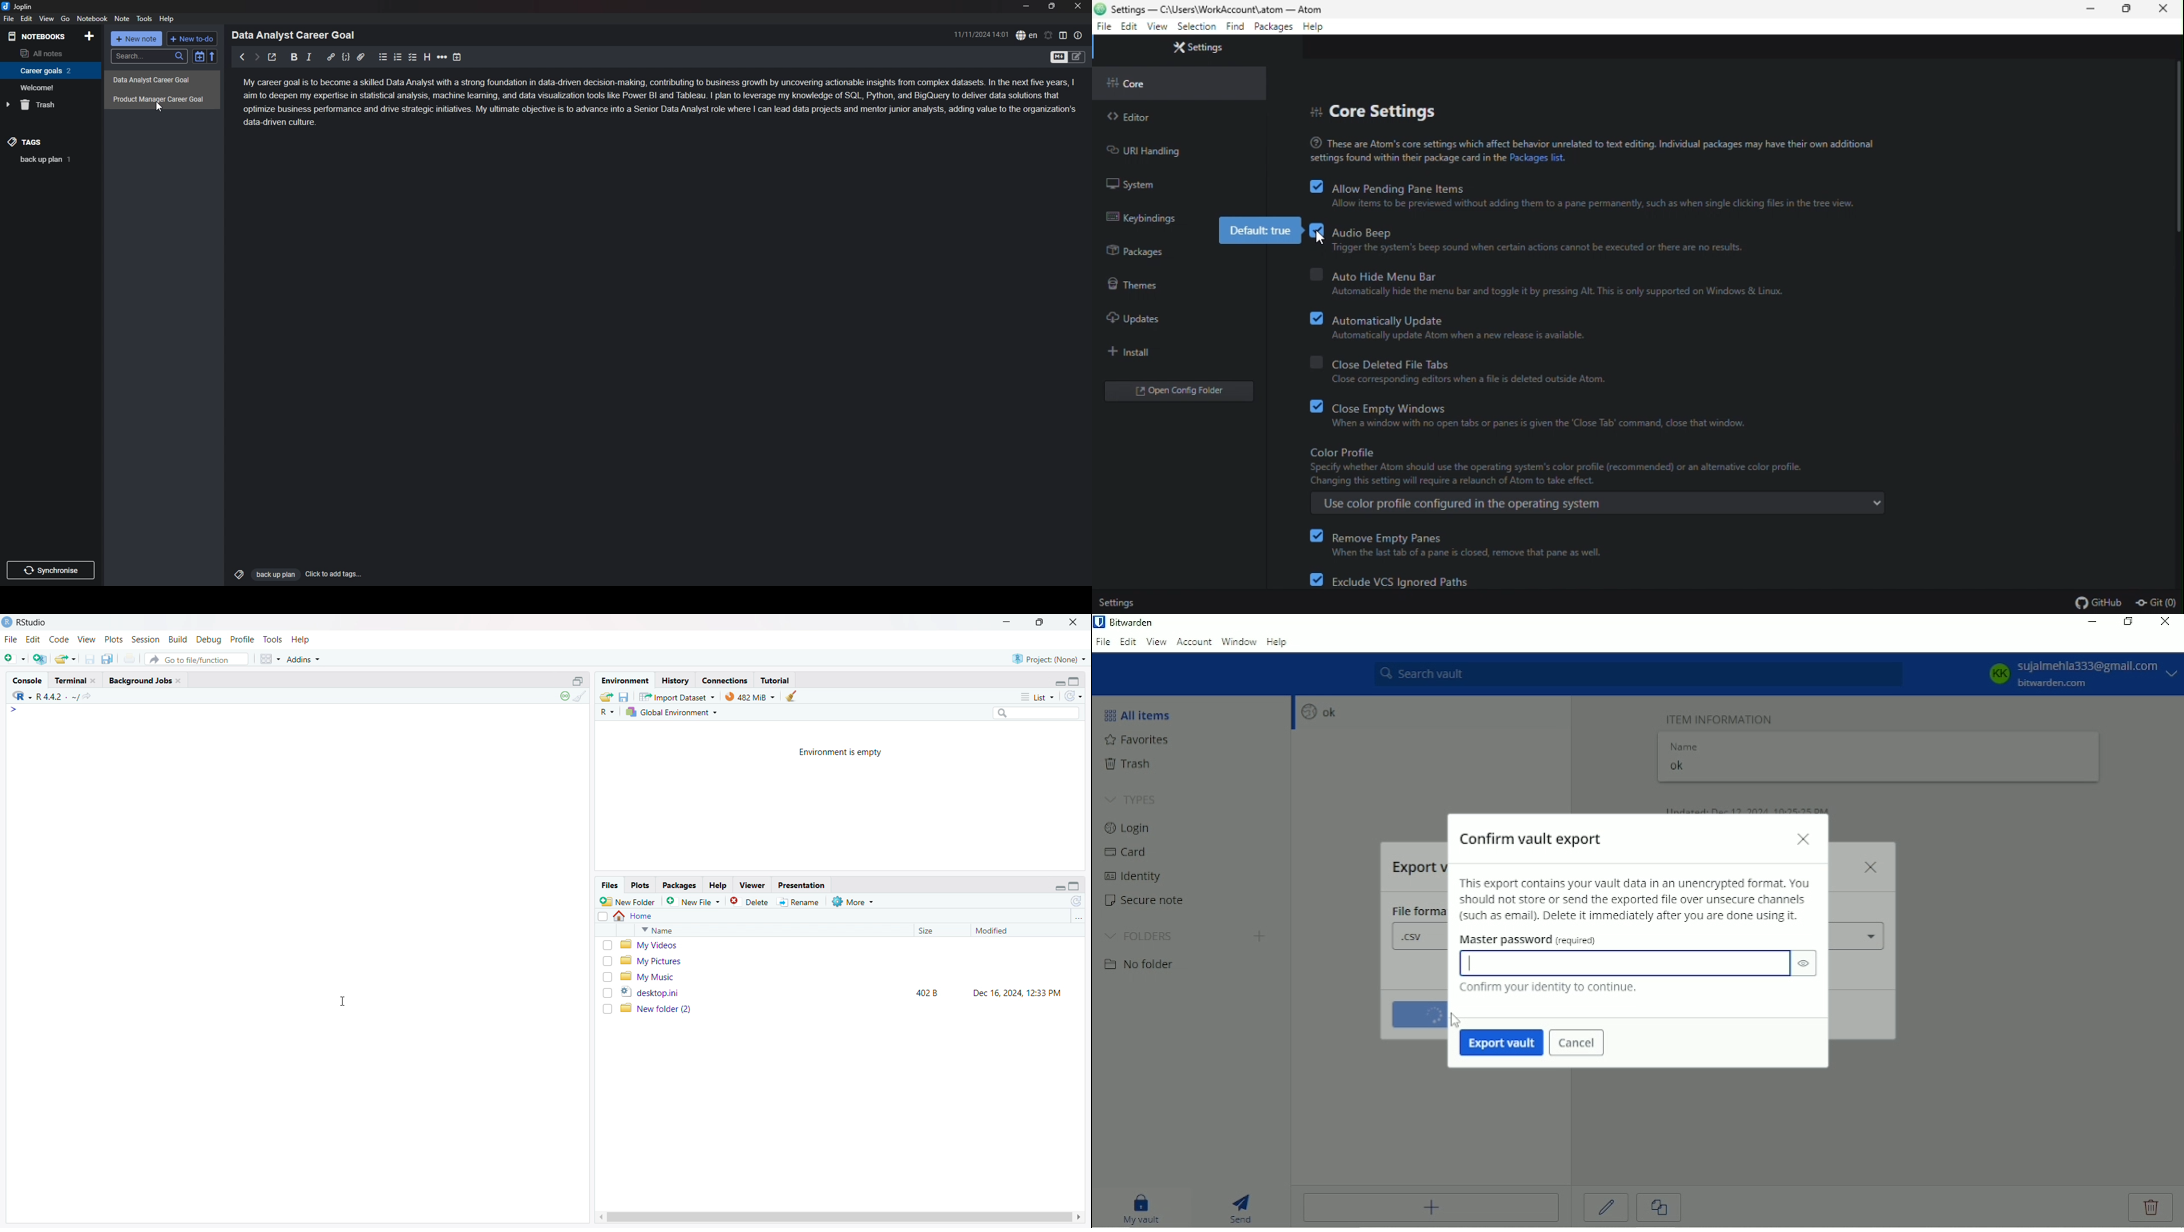 The height and width of the screenshot is (1232, 2184). I want to click on toggle external editor, so click(273, 57).